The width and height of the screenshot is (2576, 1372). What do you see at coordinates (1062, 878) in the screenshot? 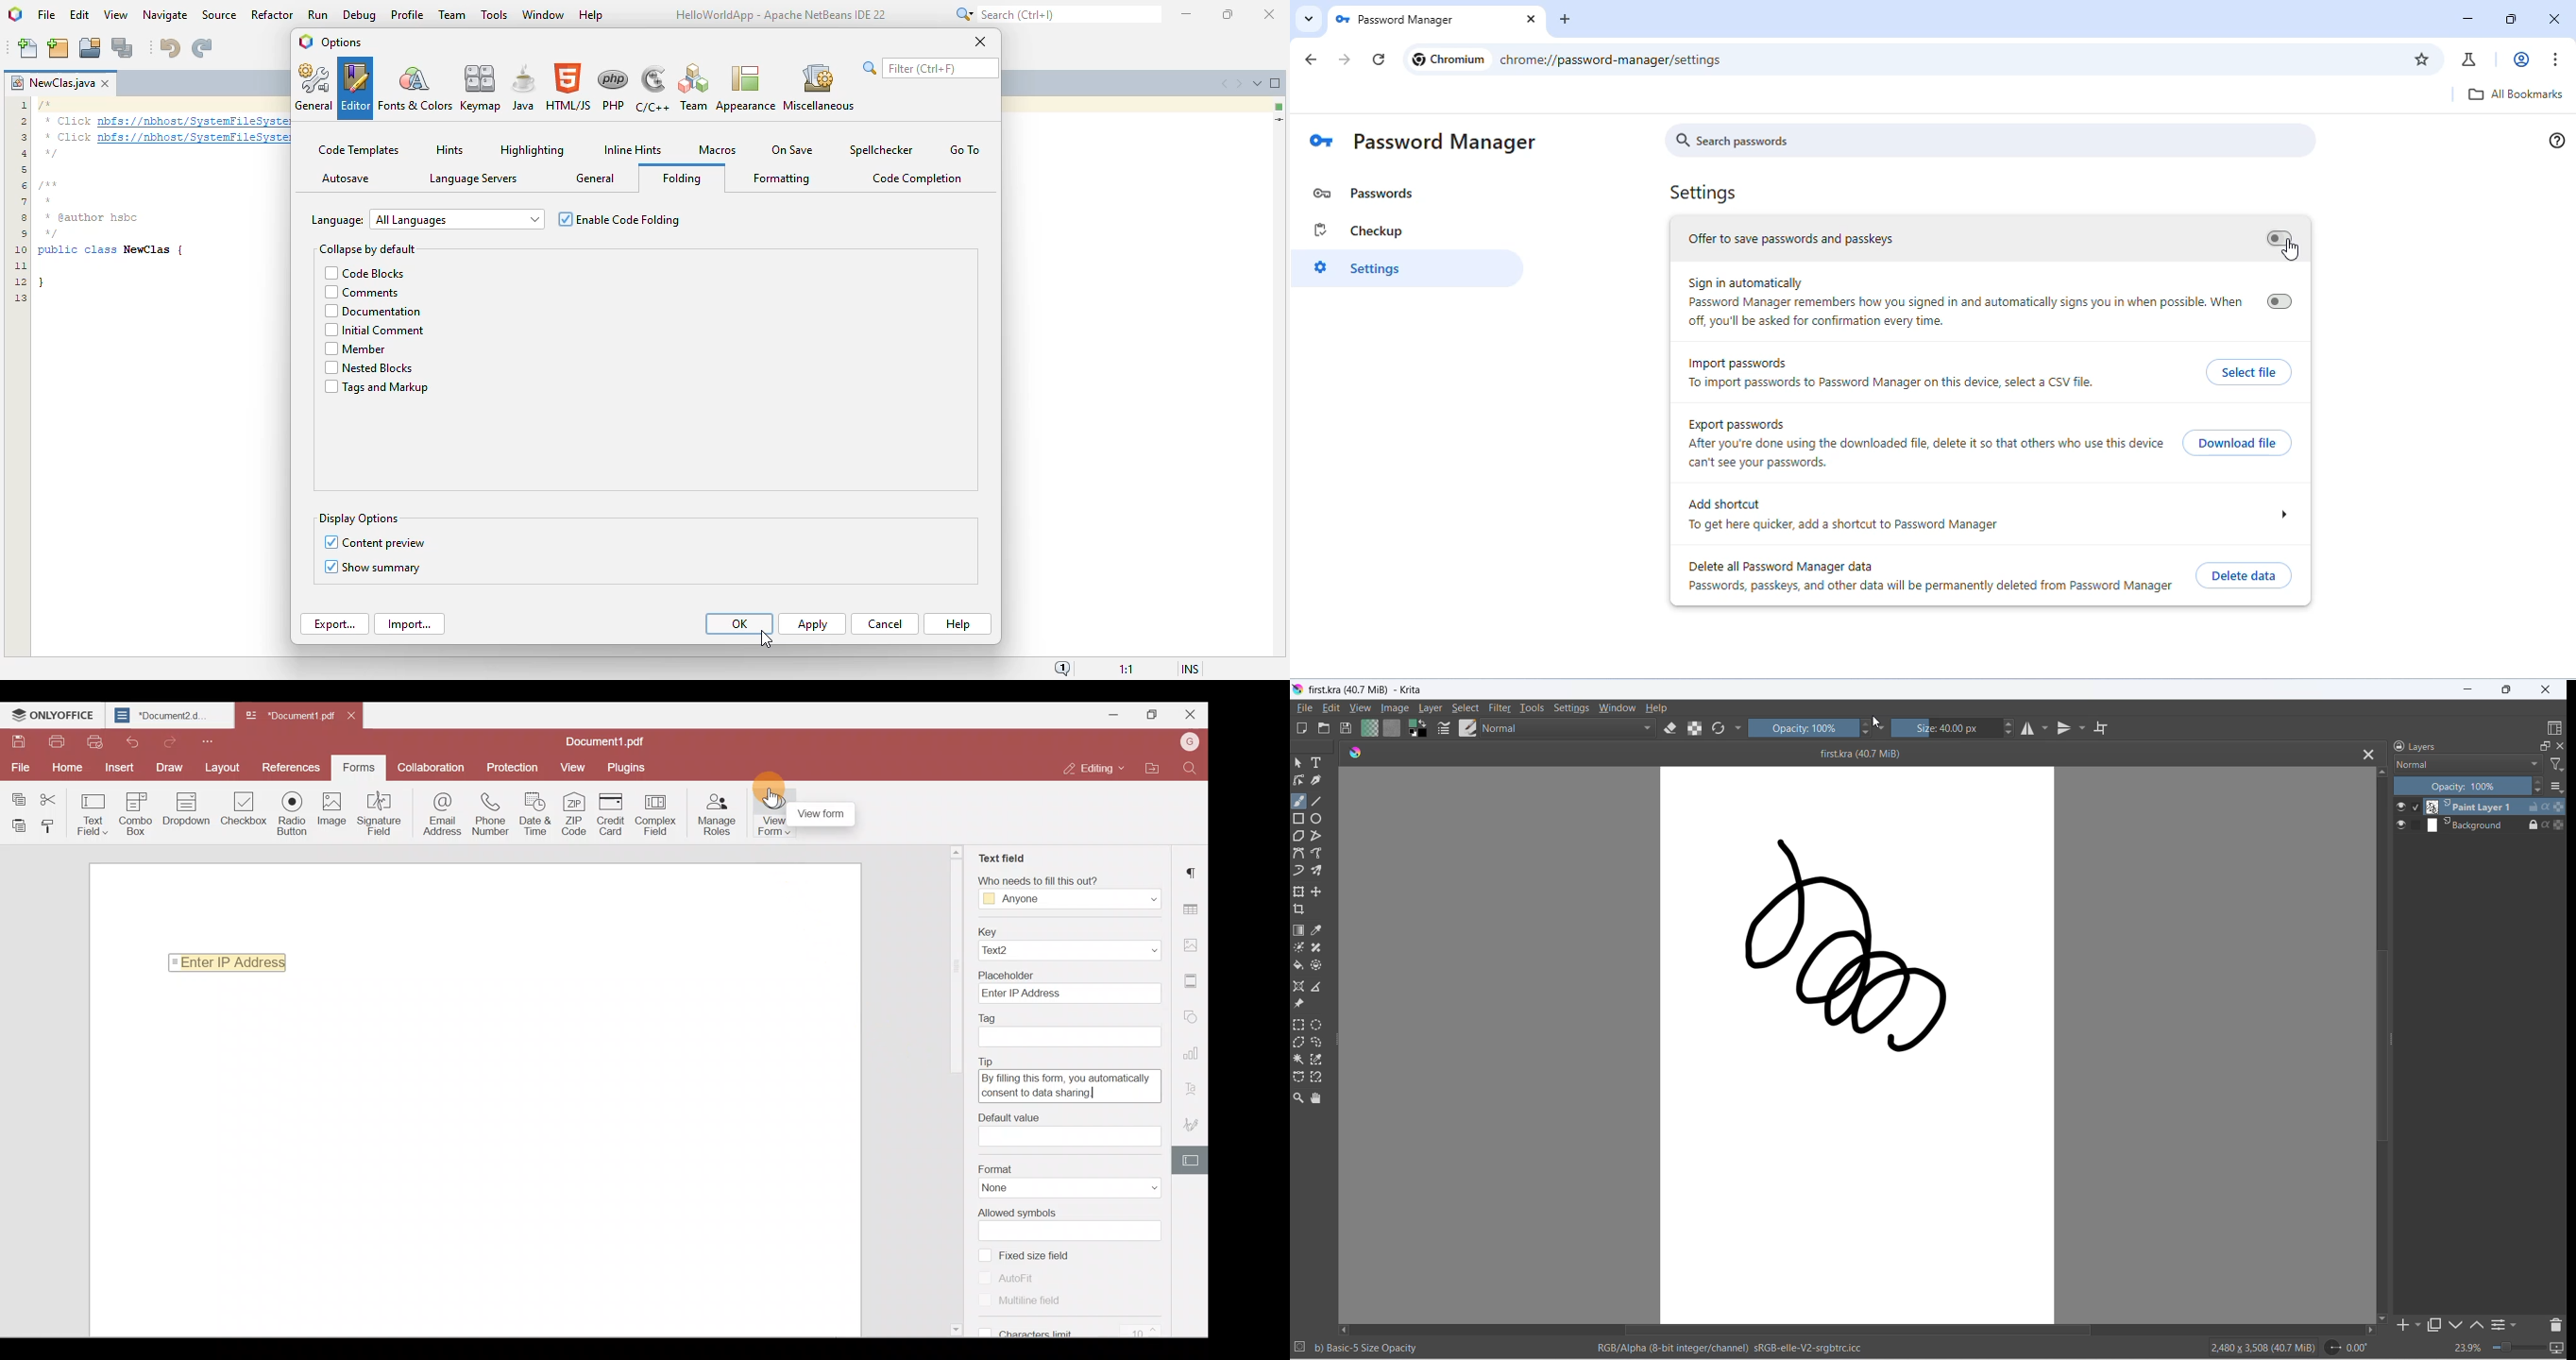
I see `Who needs to fill this out?` at bounding box center [1062, 878].